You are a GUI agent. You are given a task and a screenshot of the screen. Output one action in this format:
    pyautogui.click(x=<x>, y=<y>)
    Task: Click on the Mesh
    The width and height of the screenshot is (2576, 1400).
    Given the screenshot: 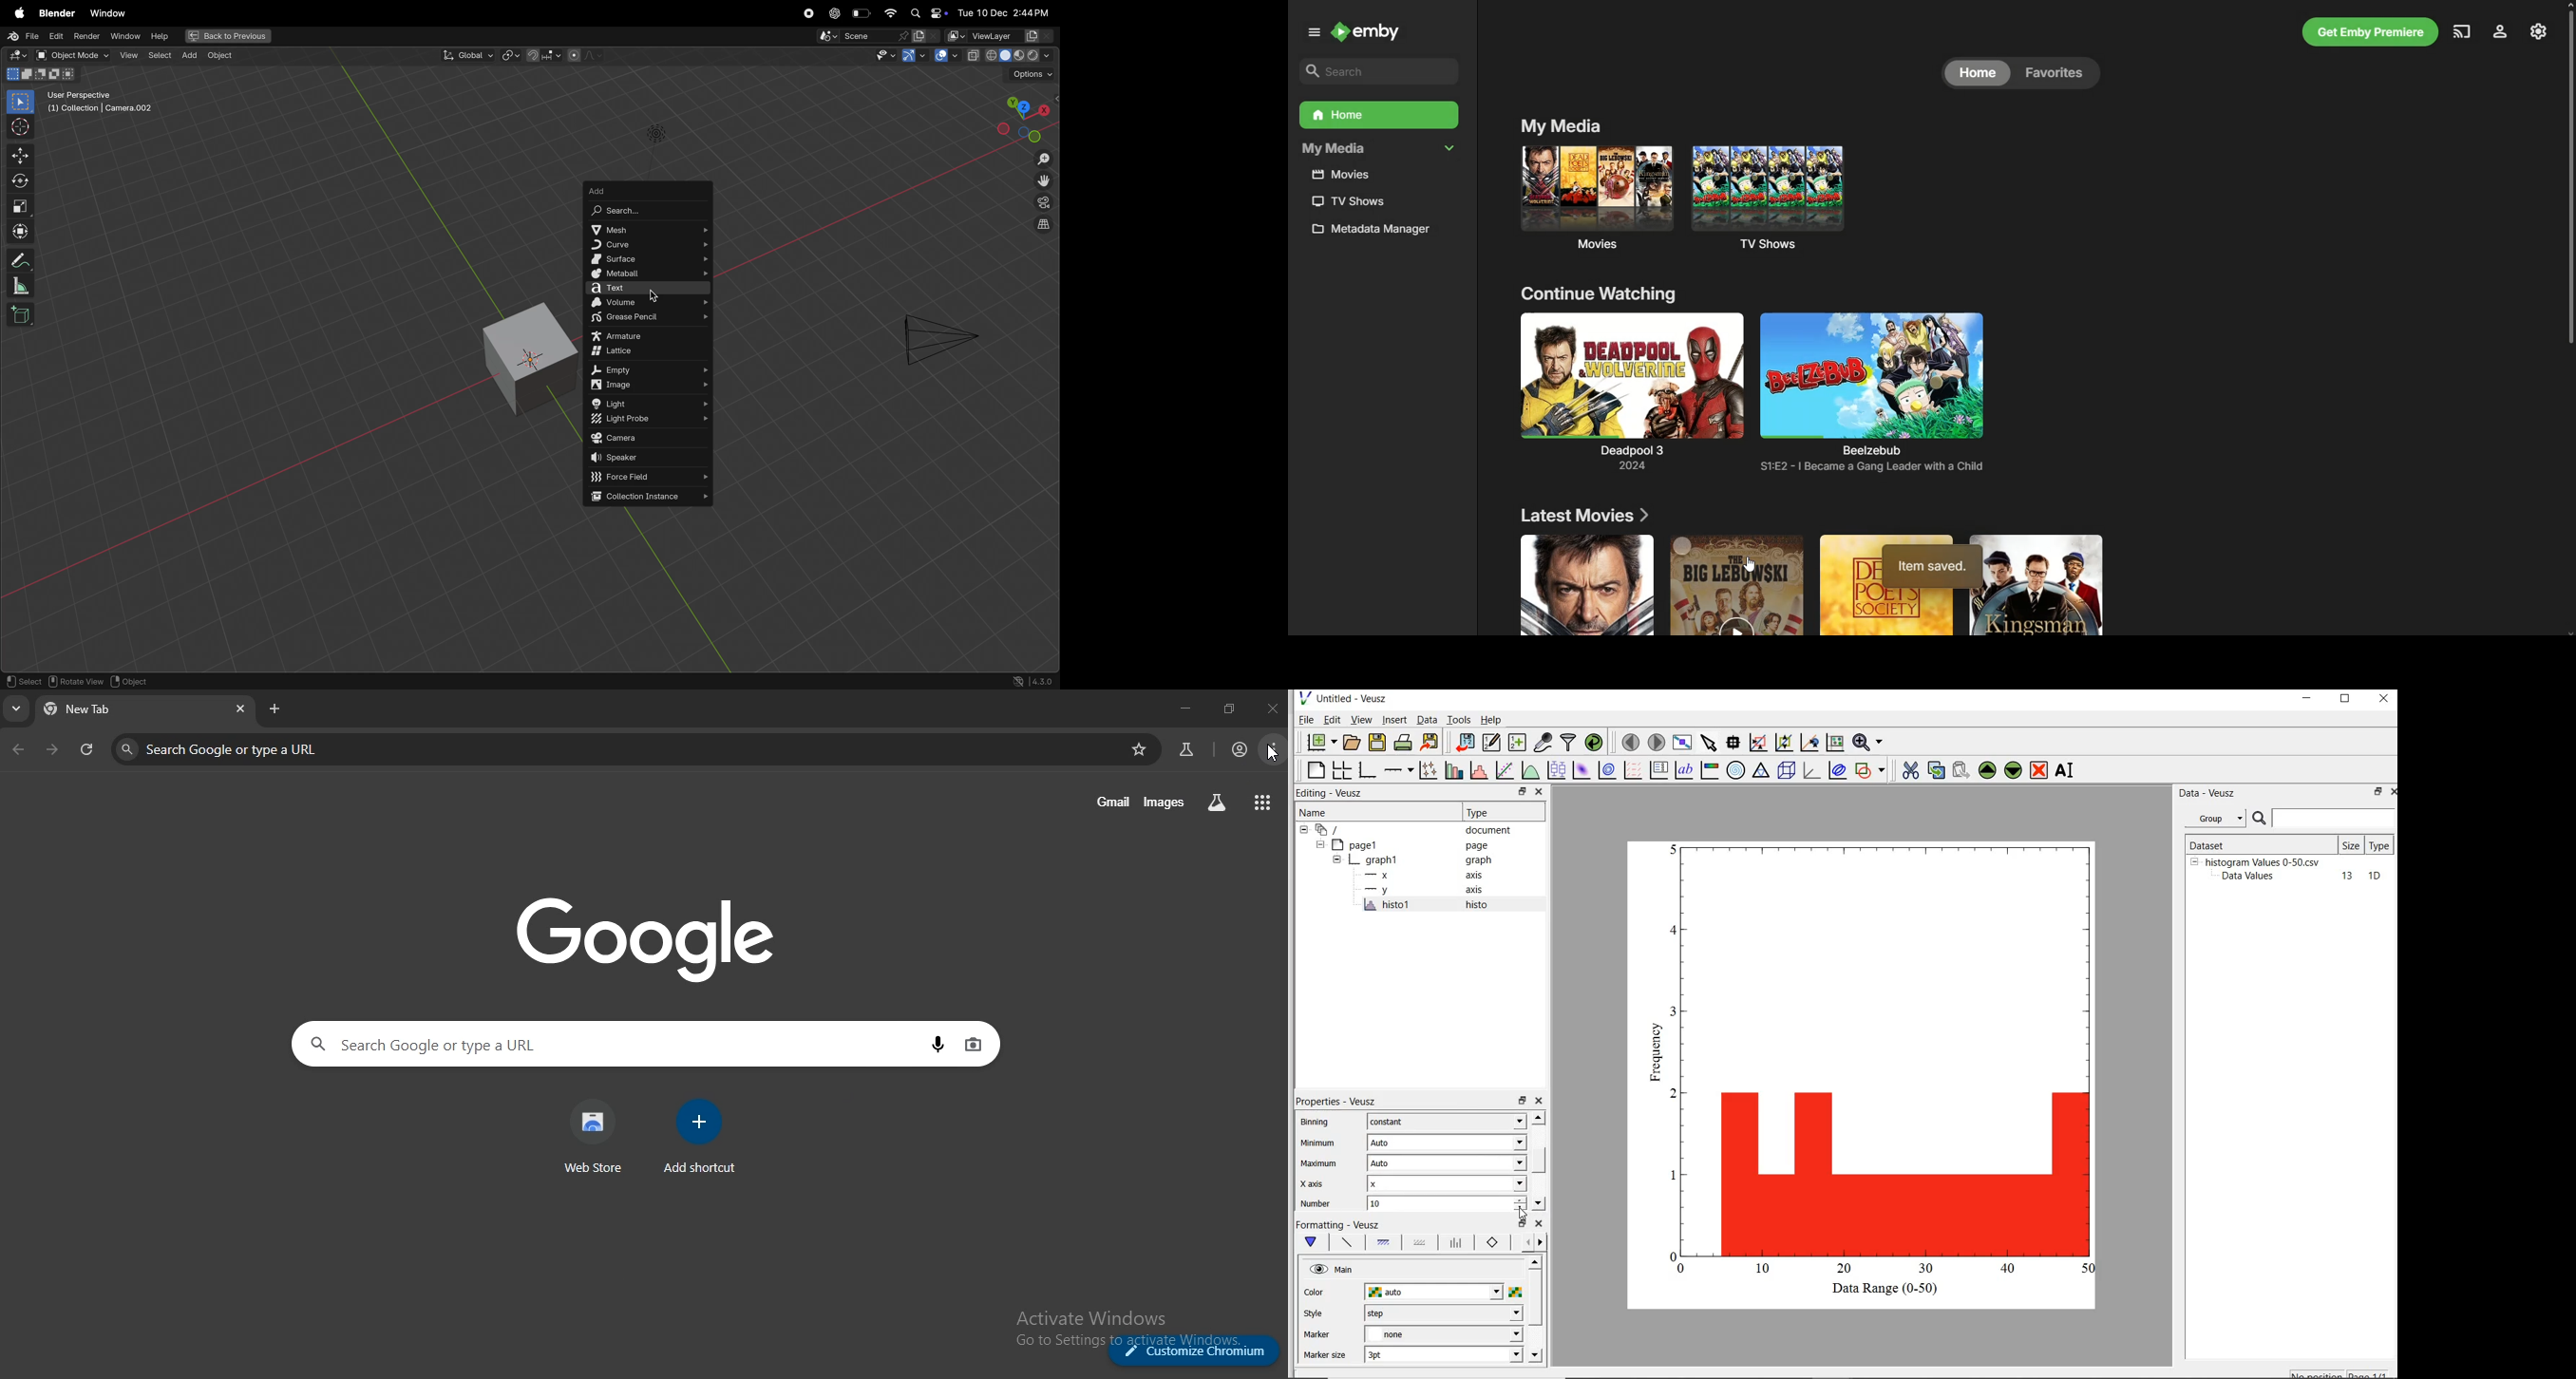 What is the action you would take?
    pyautogui.click(x=647, y=229)
    